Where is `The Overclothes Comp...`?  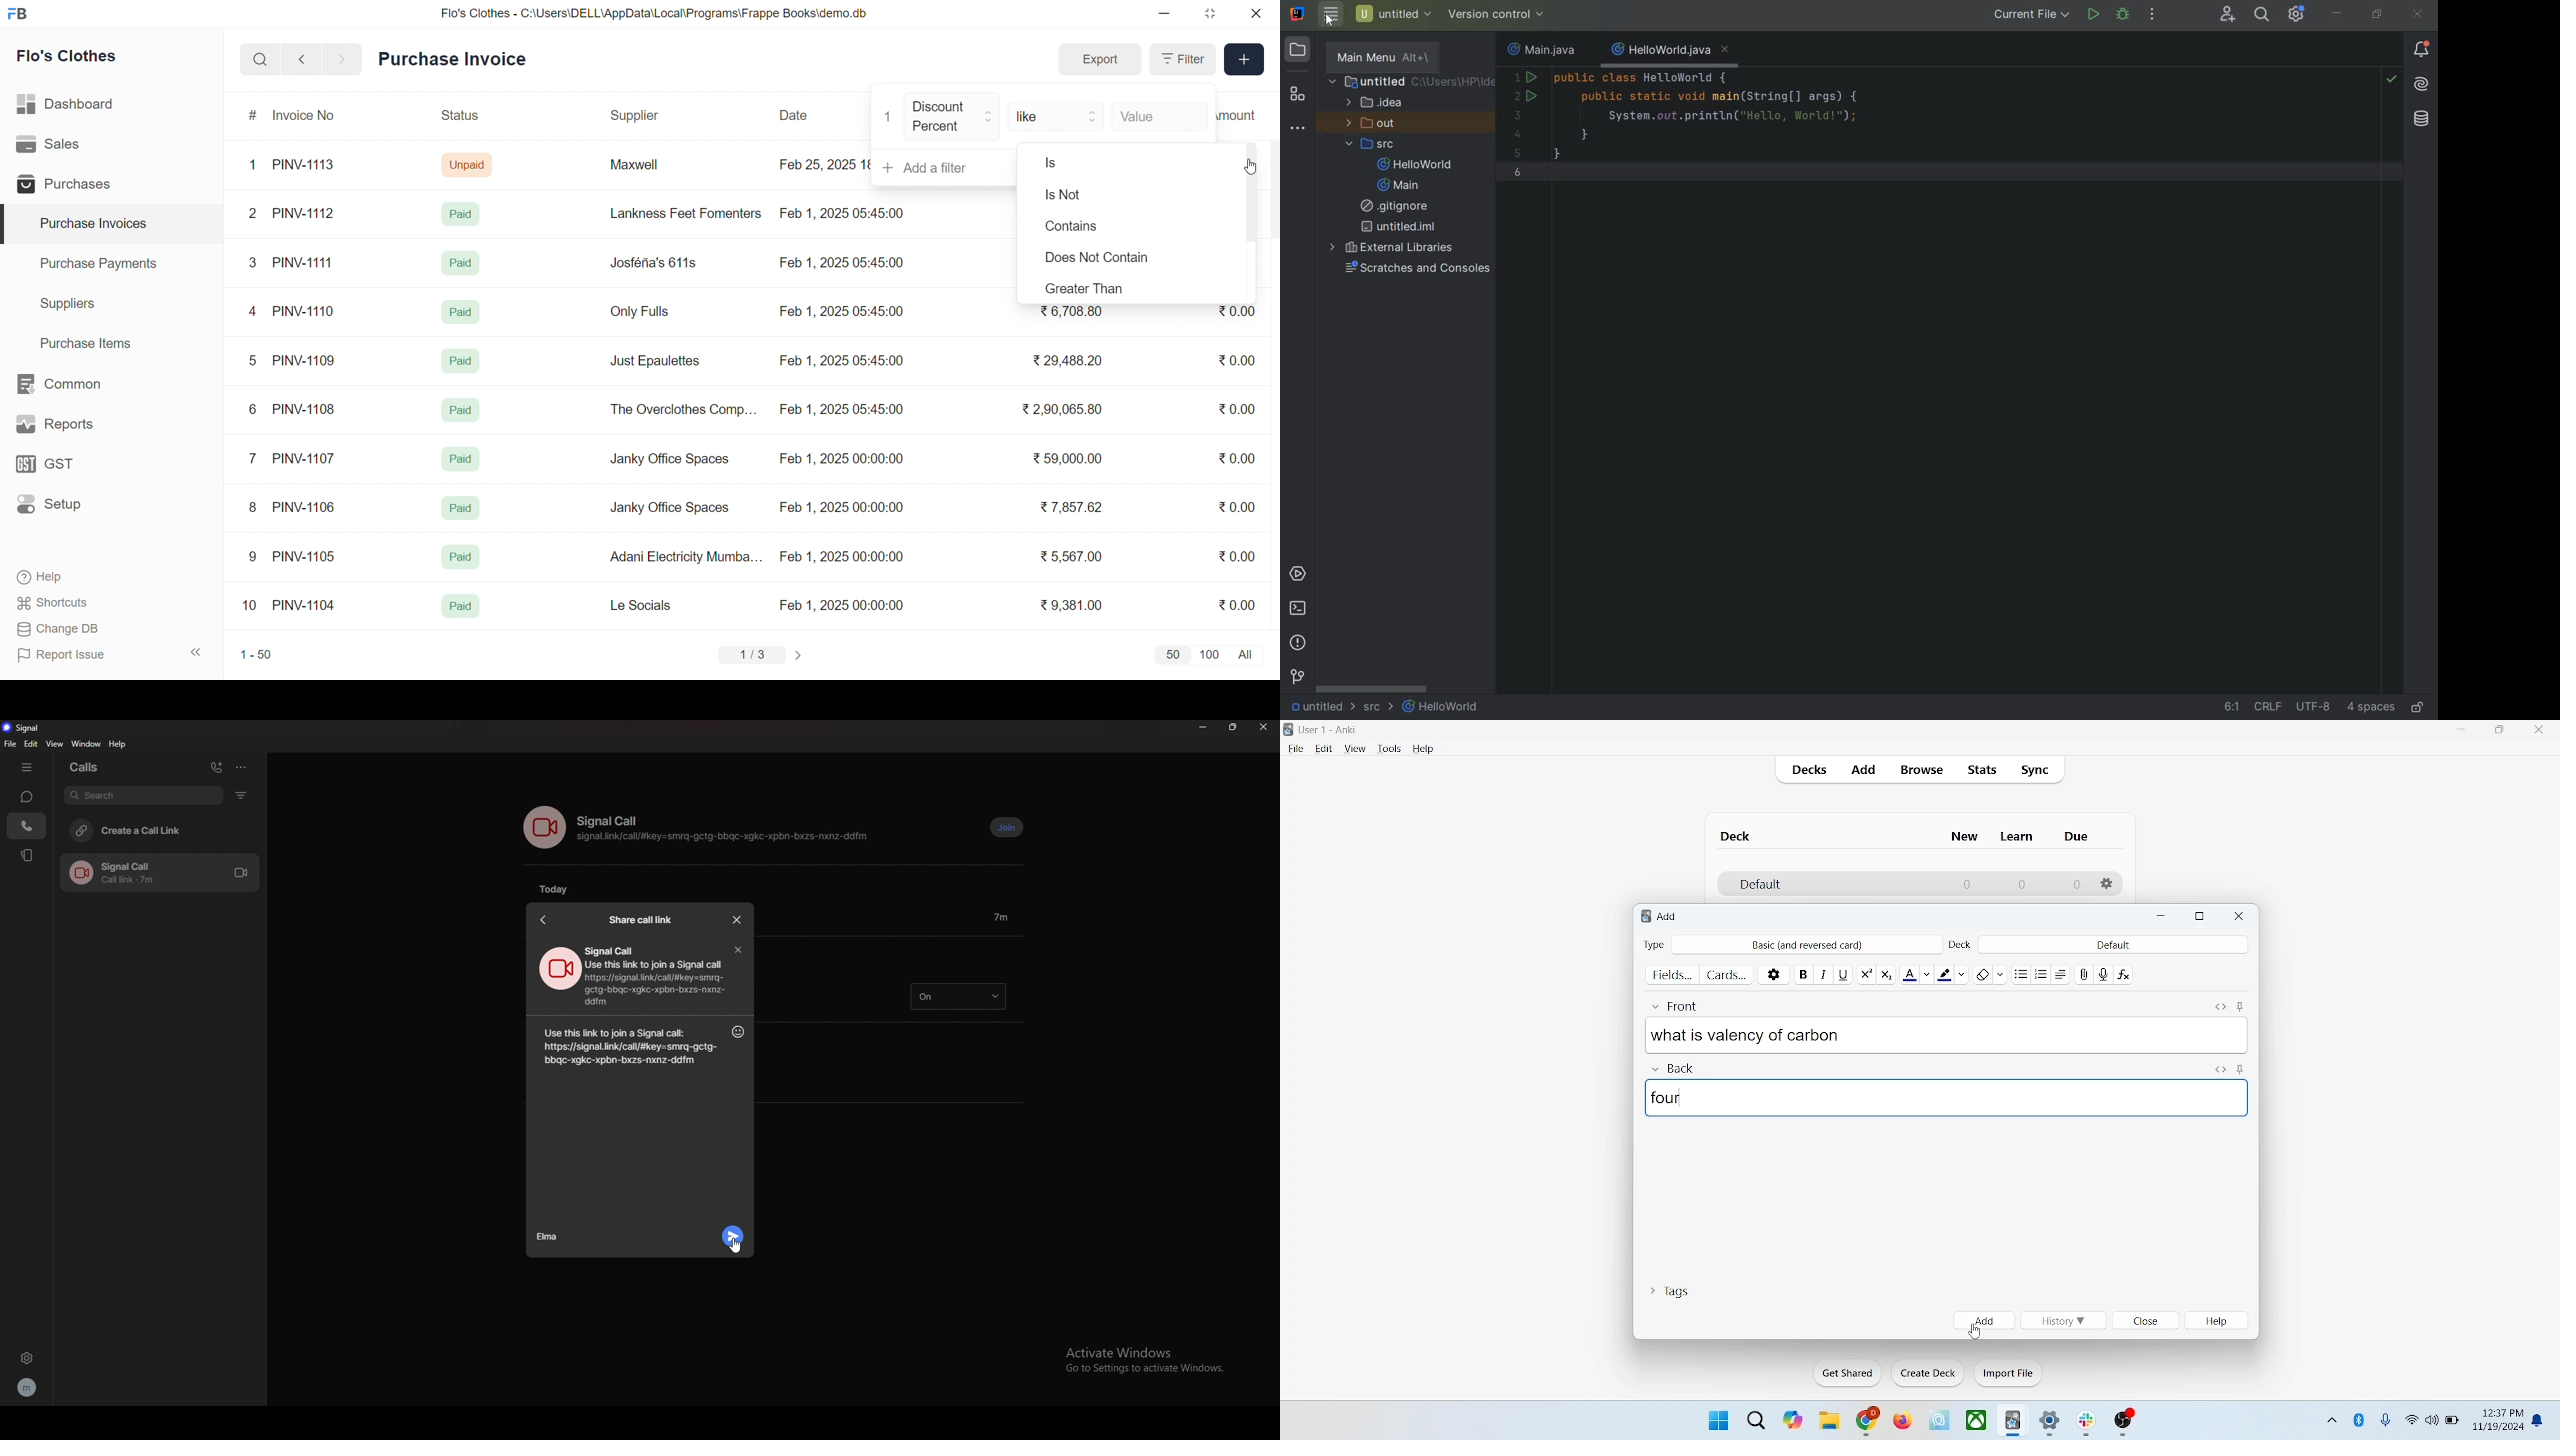 The Overclothes Comp... is located at coordinates (681, 409).